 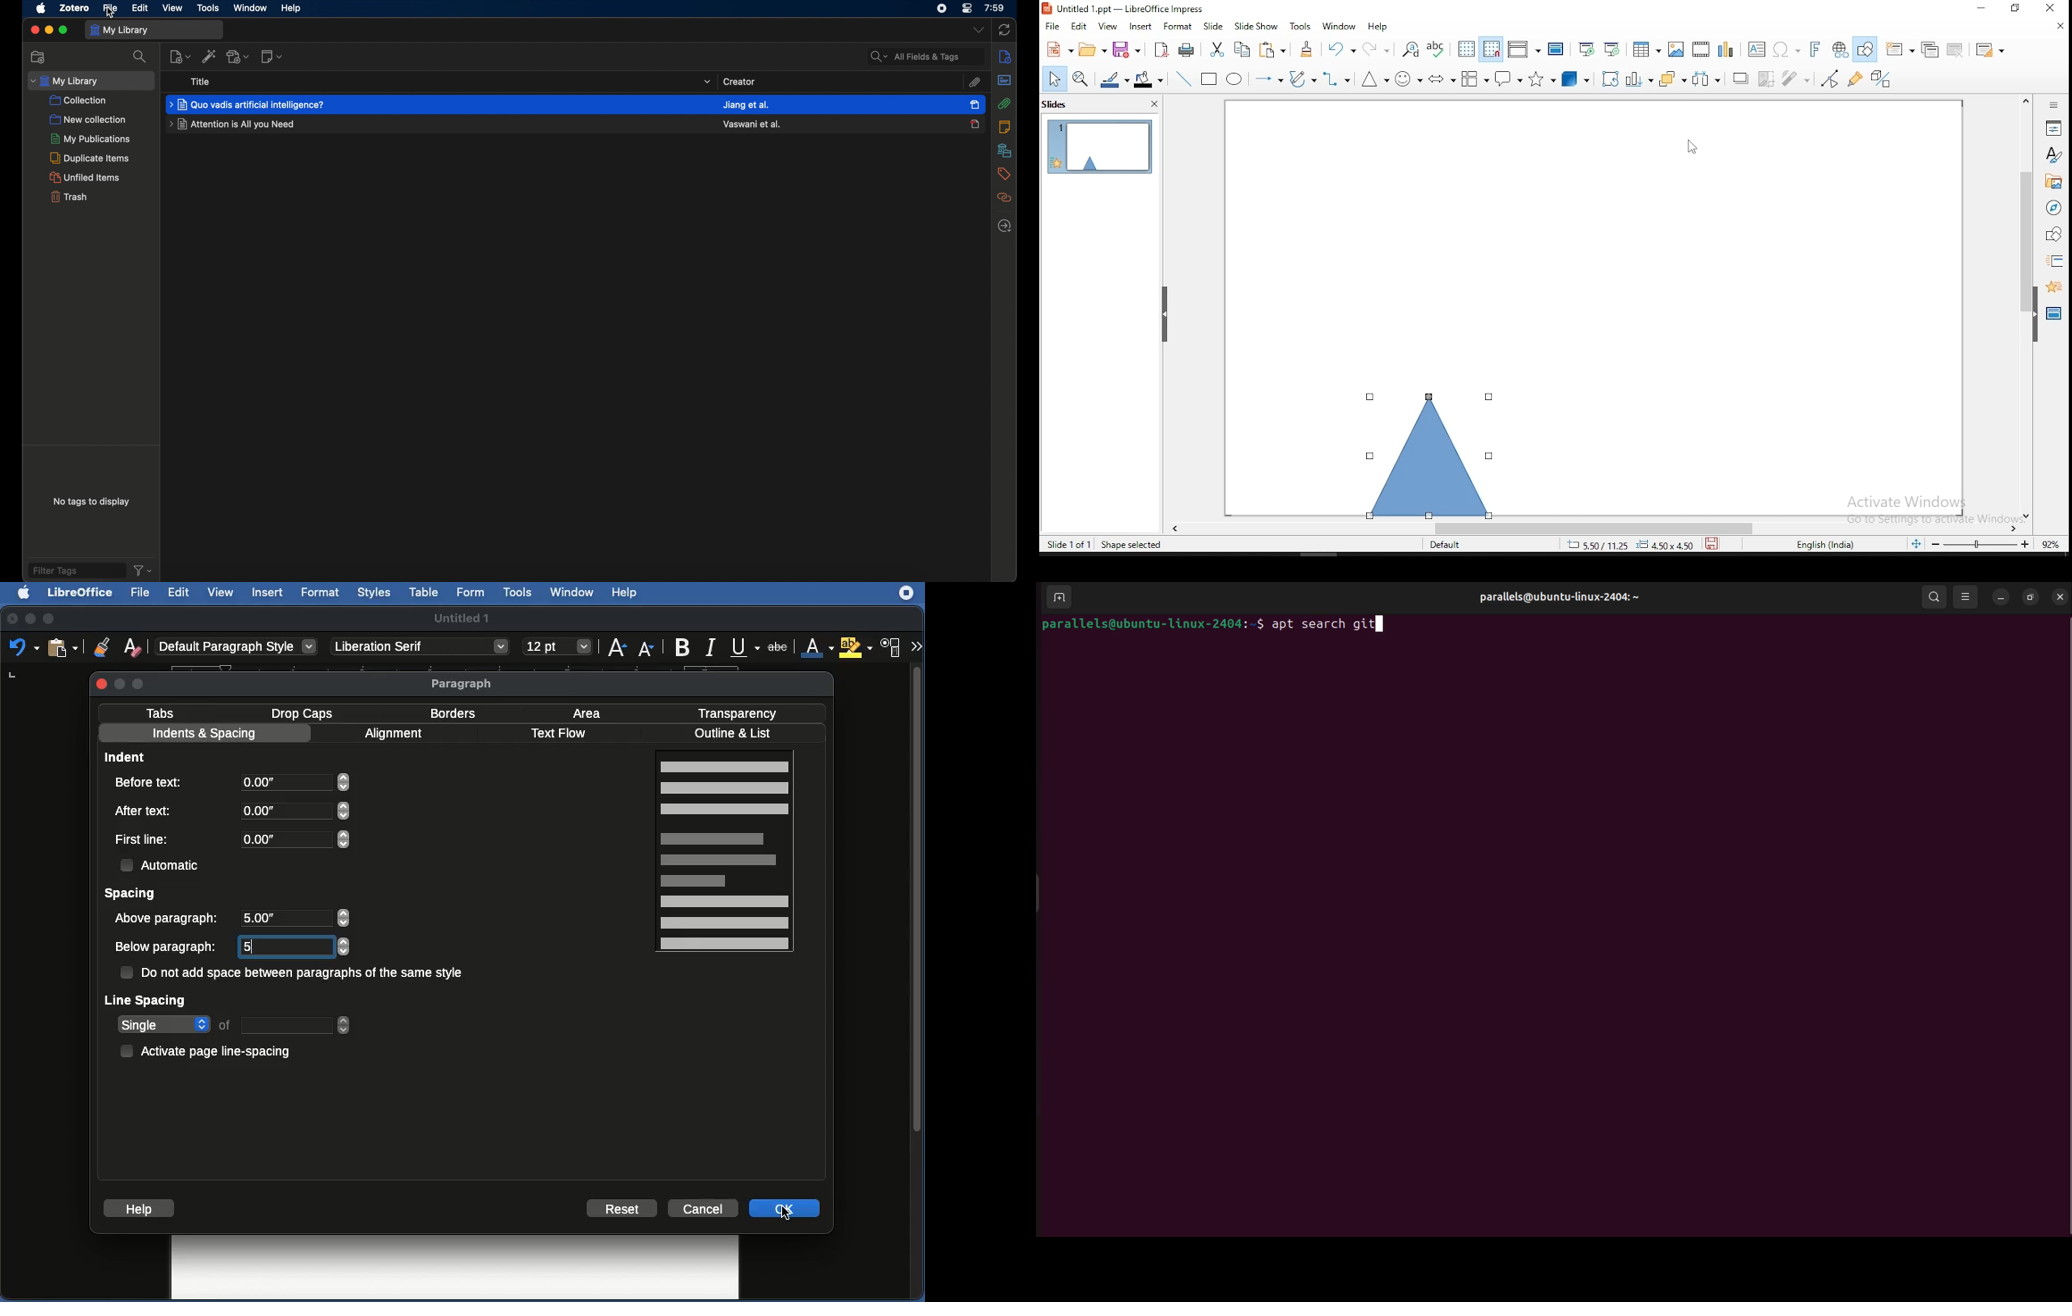 What do you see at coordinates (1438, 49) in the screenshot?
I see `spell check` at bounding box center [1438, 49].